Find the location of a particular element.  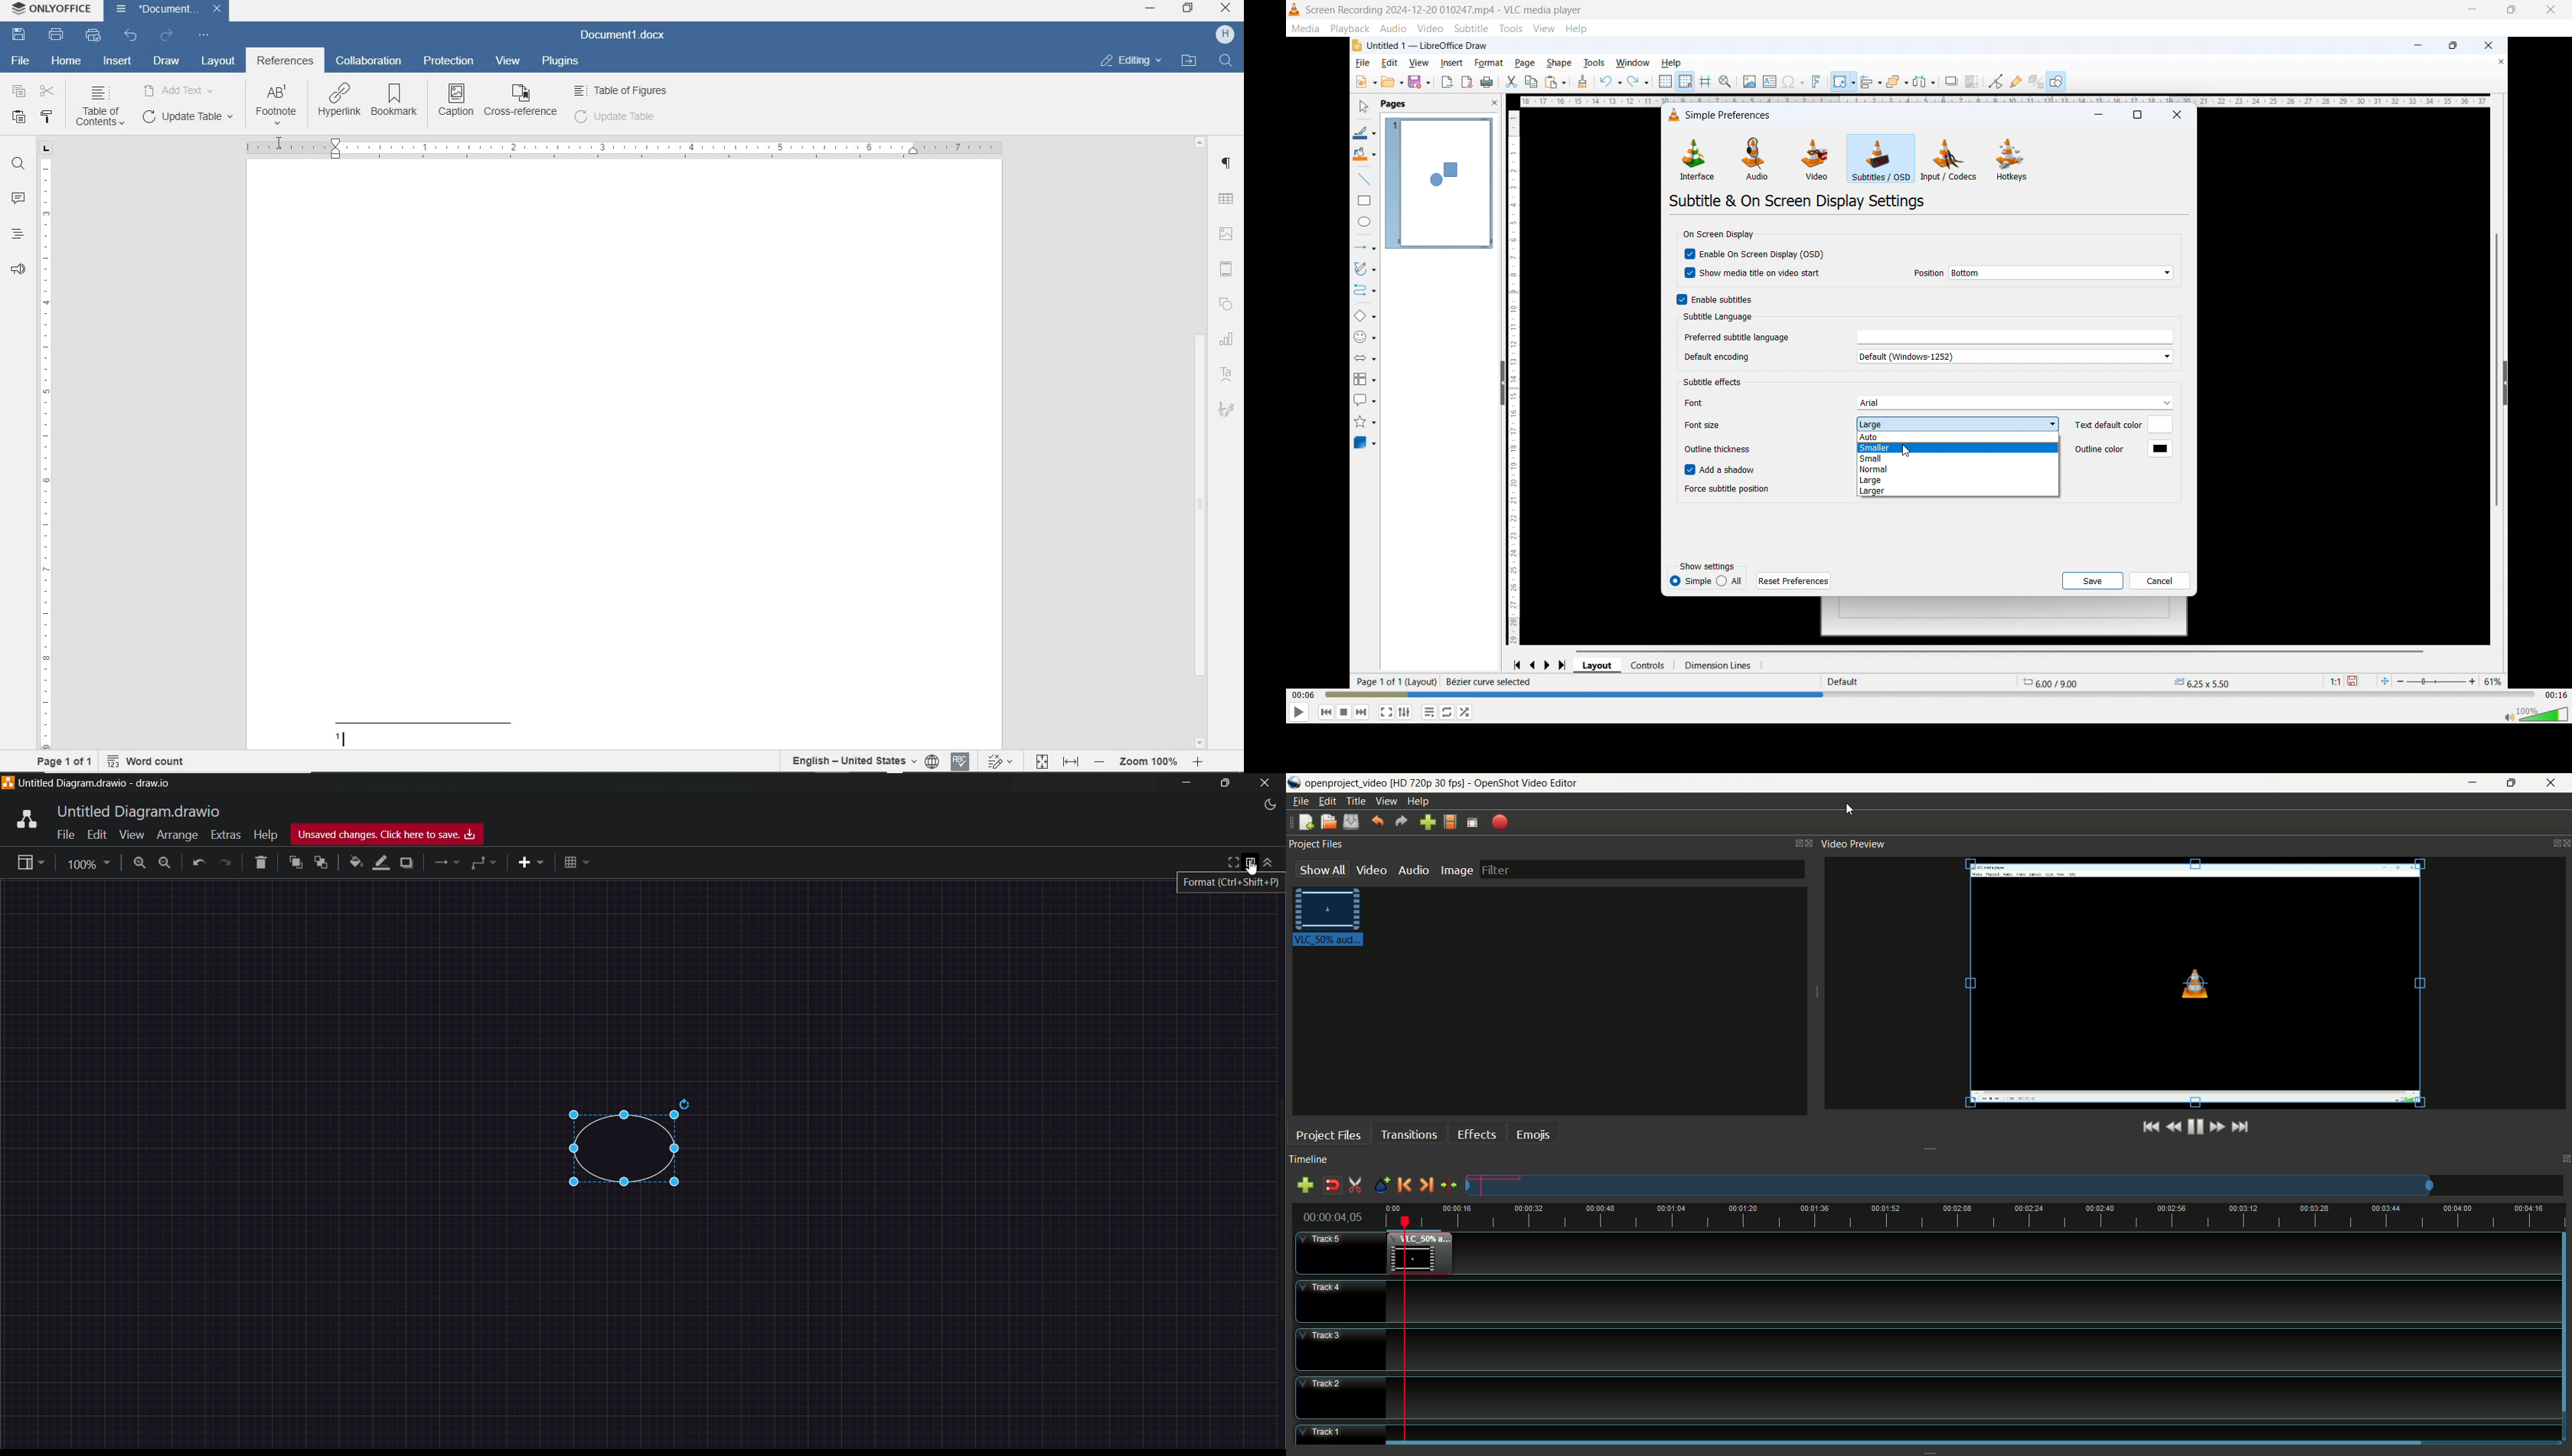

Position is located at coordinates (1928, 272).